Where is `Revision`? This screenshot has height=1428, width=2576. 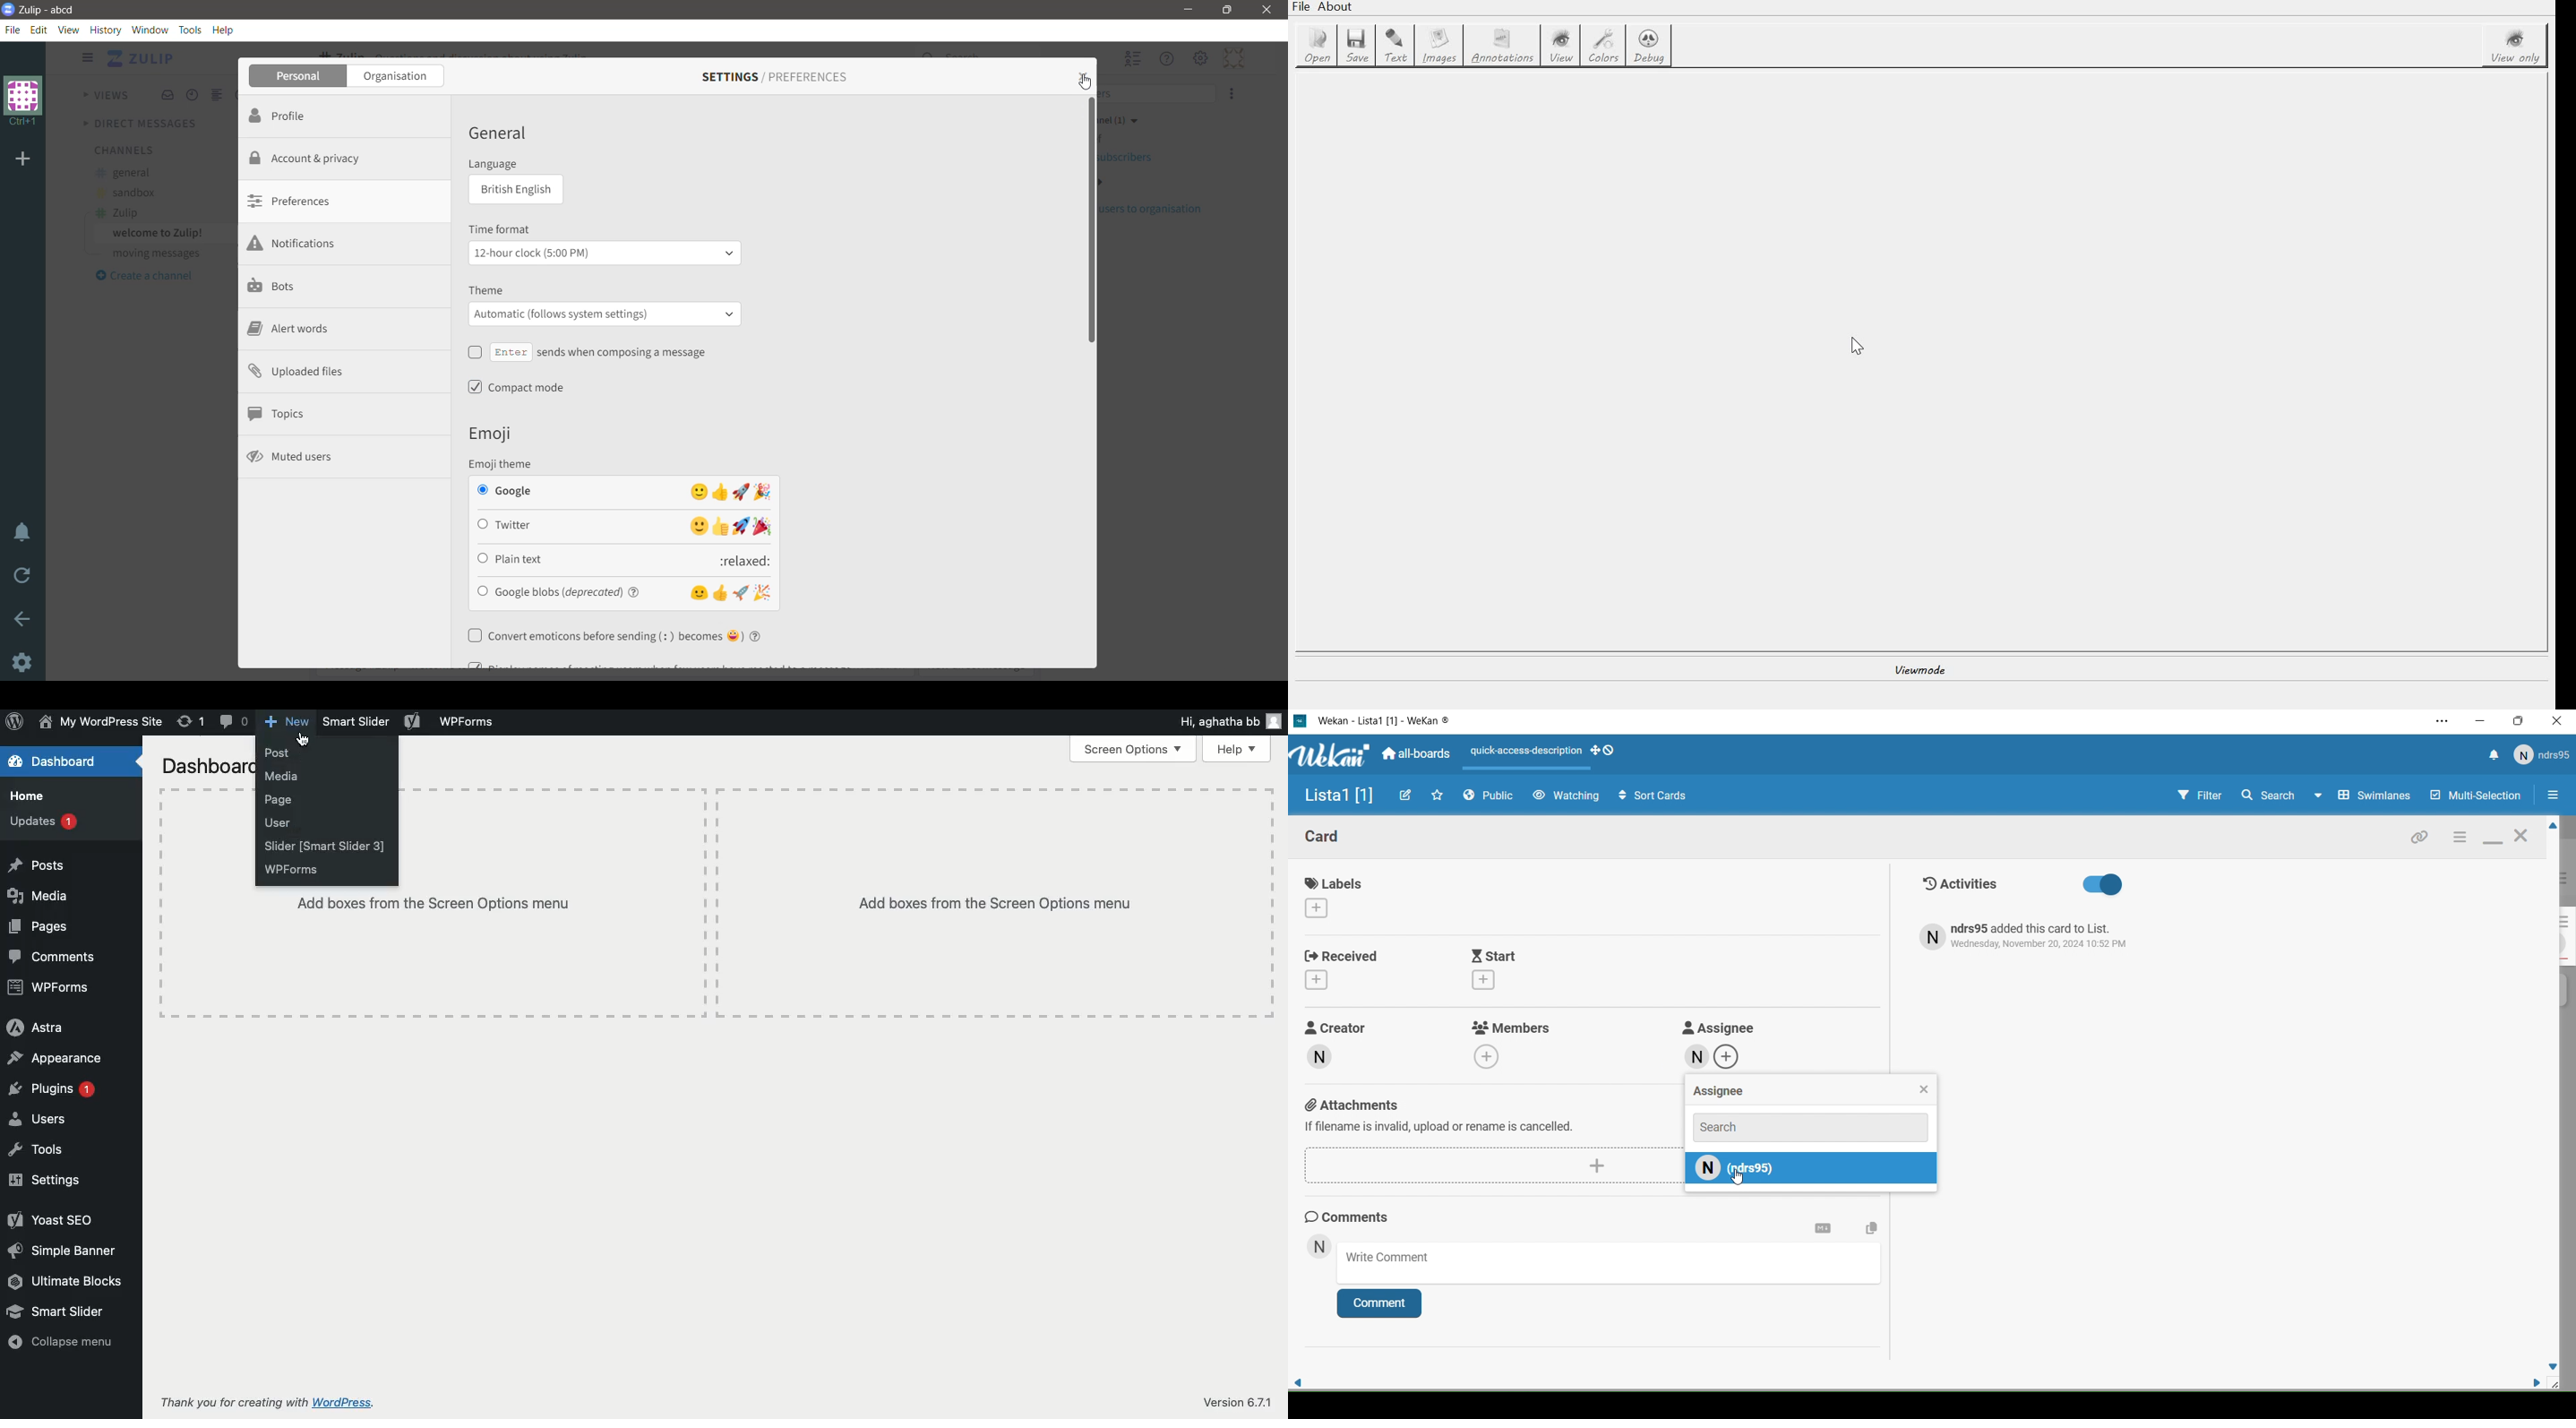 Revision is located at coordinates (189, 721).